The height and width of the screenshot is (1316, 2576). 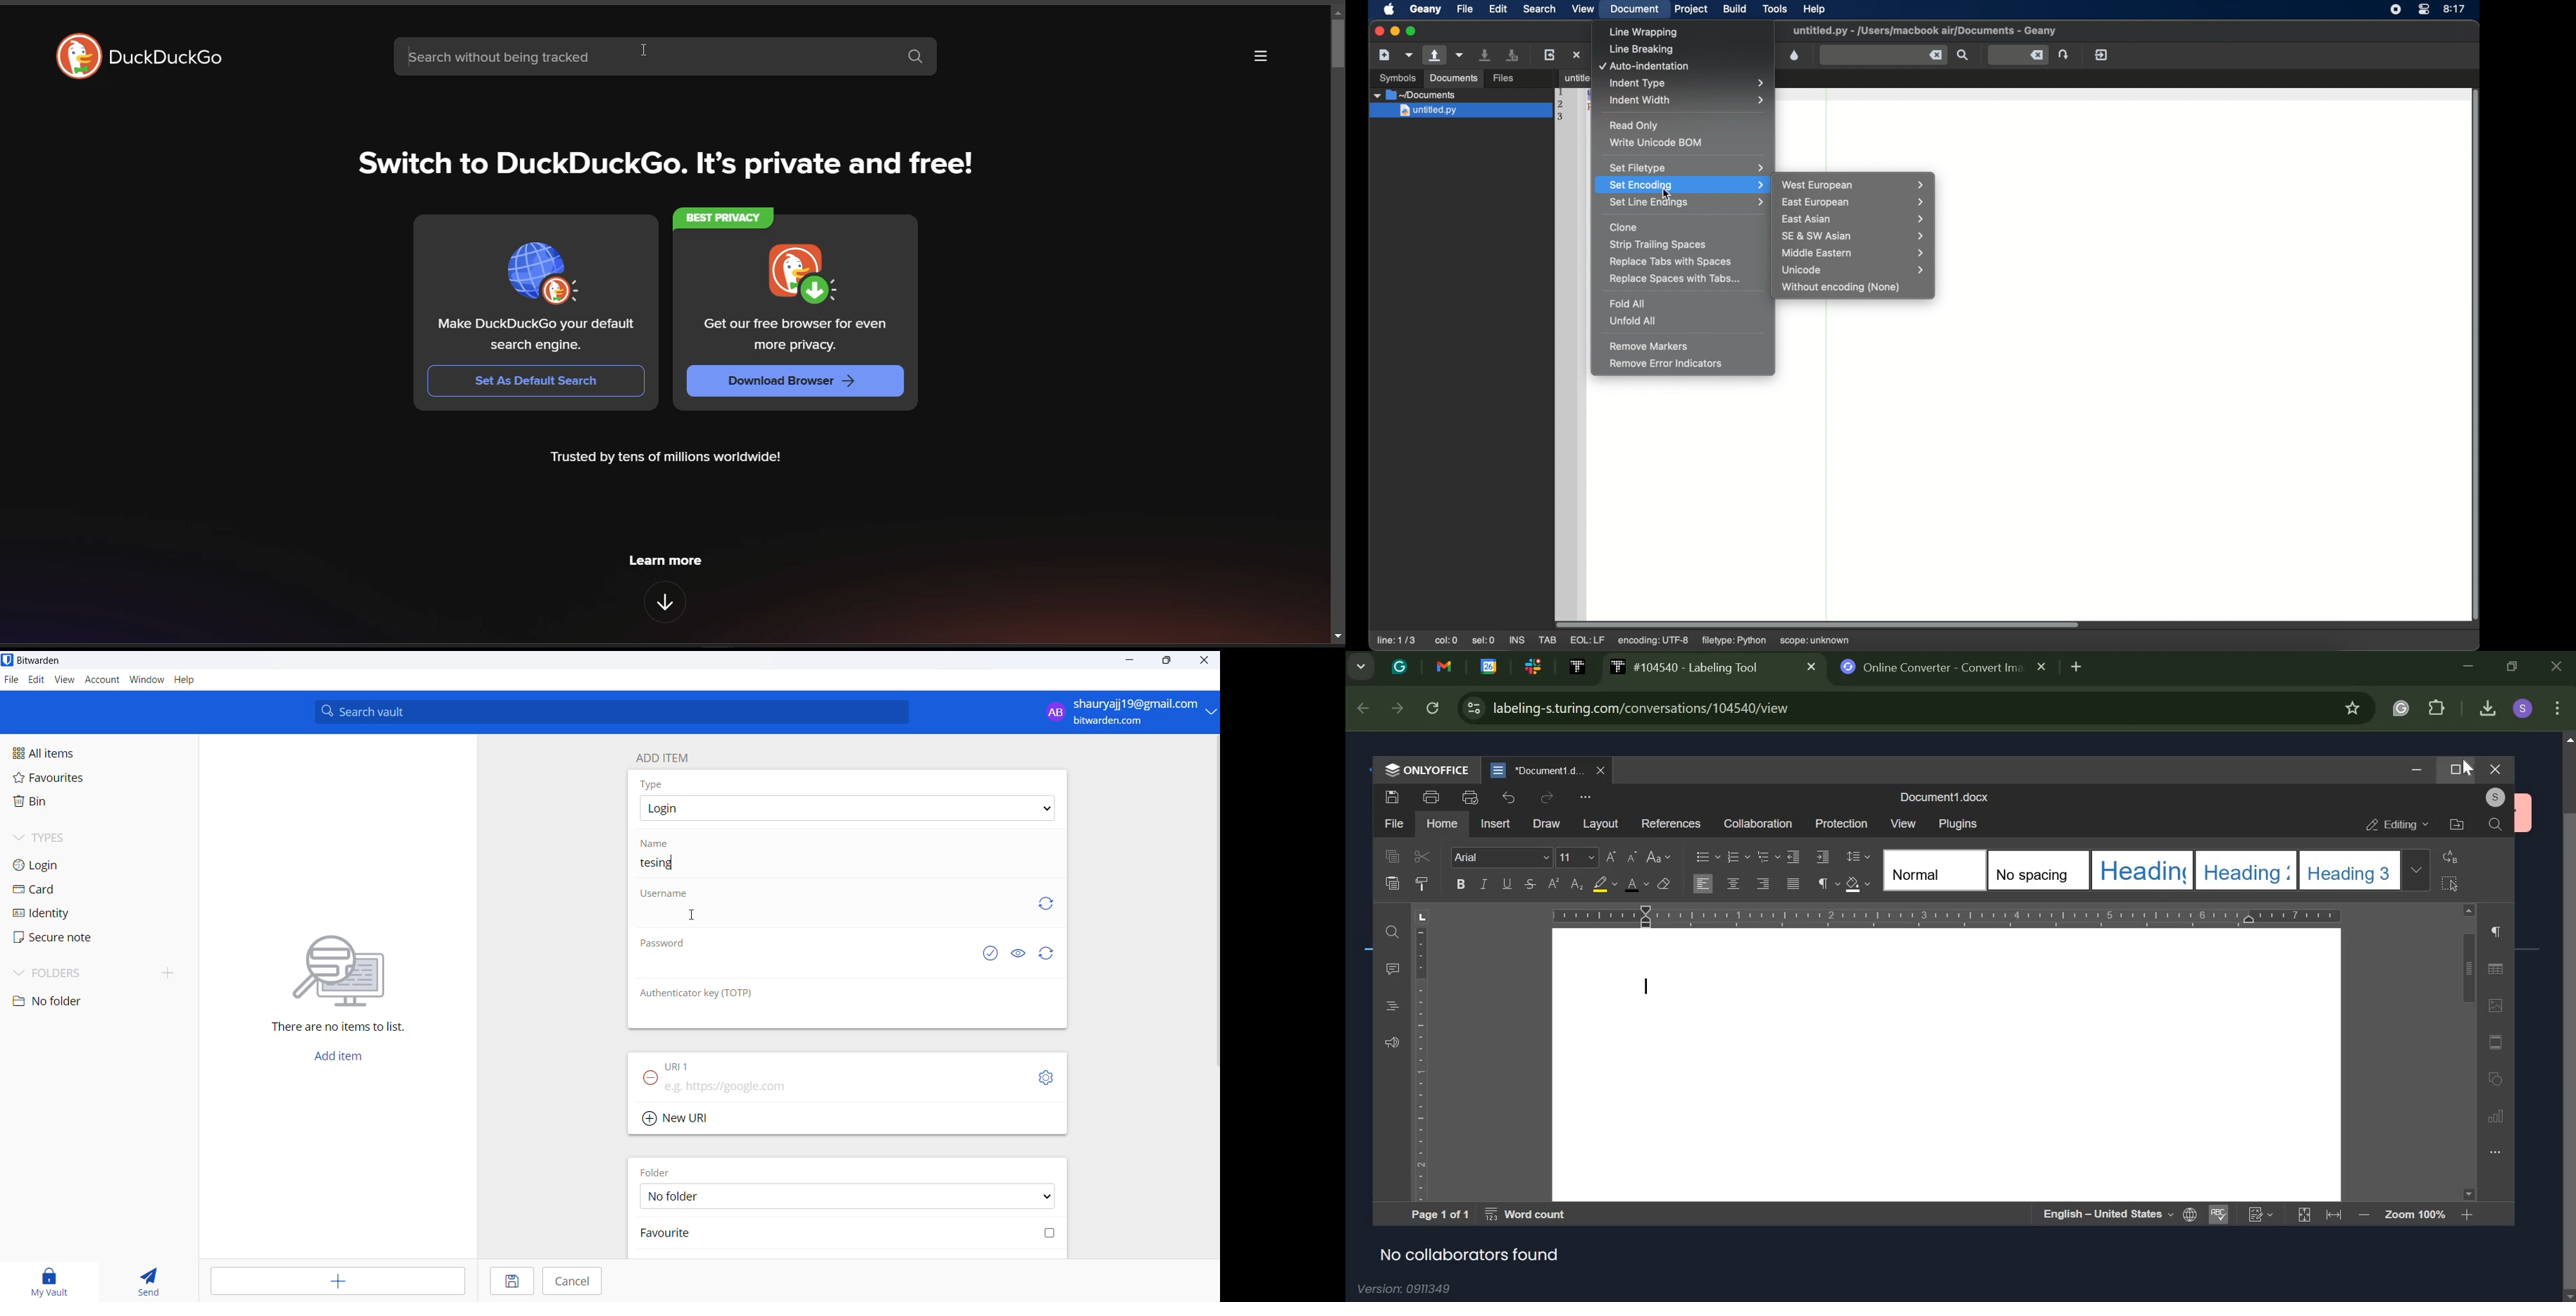 What do you see at coordinates (665, 559) in the screenshot?
I see `learn more` at bounding box center [665, 559].